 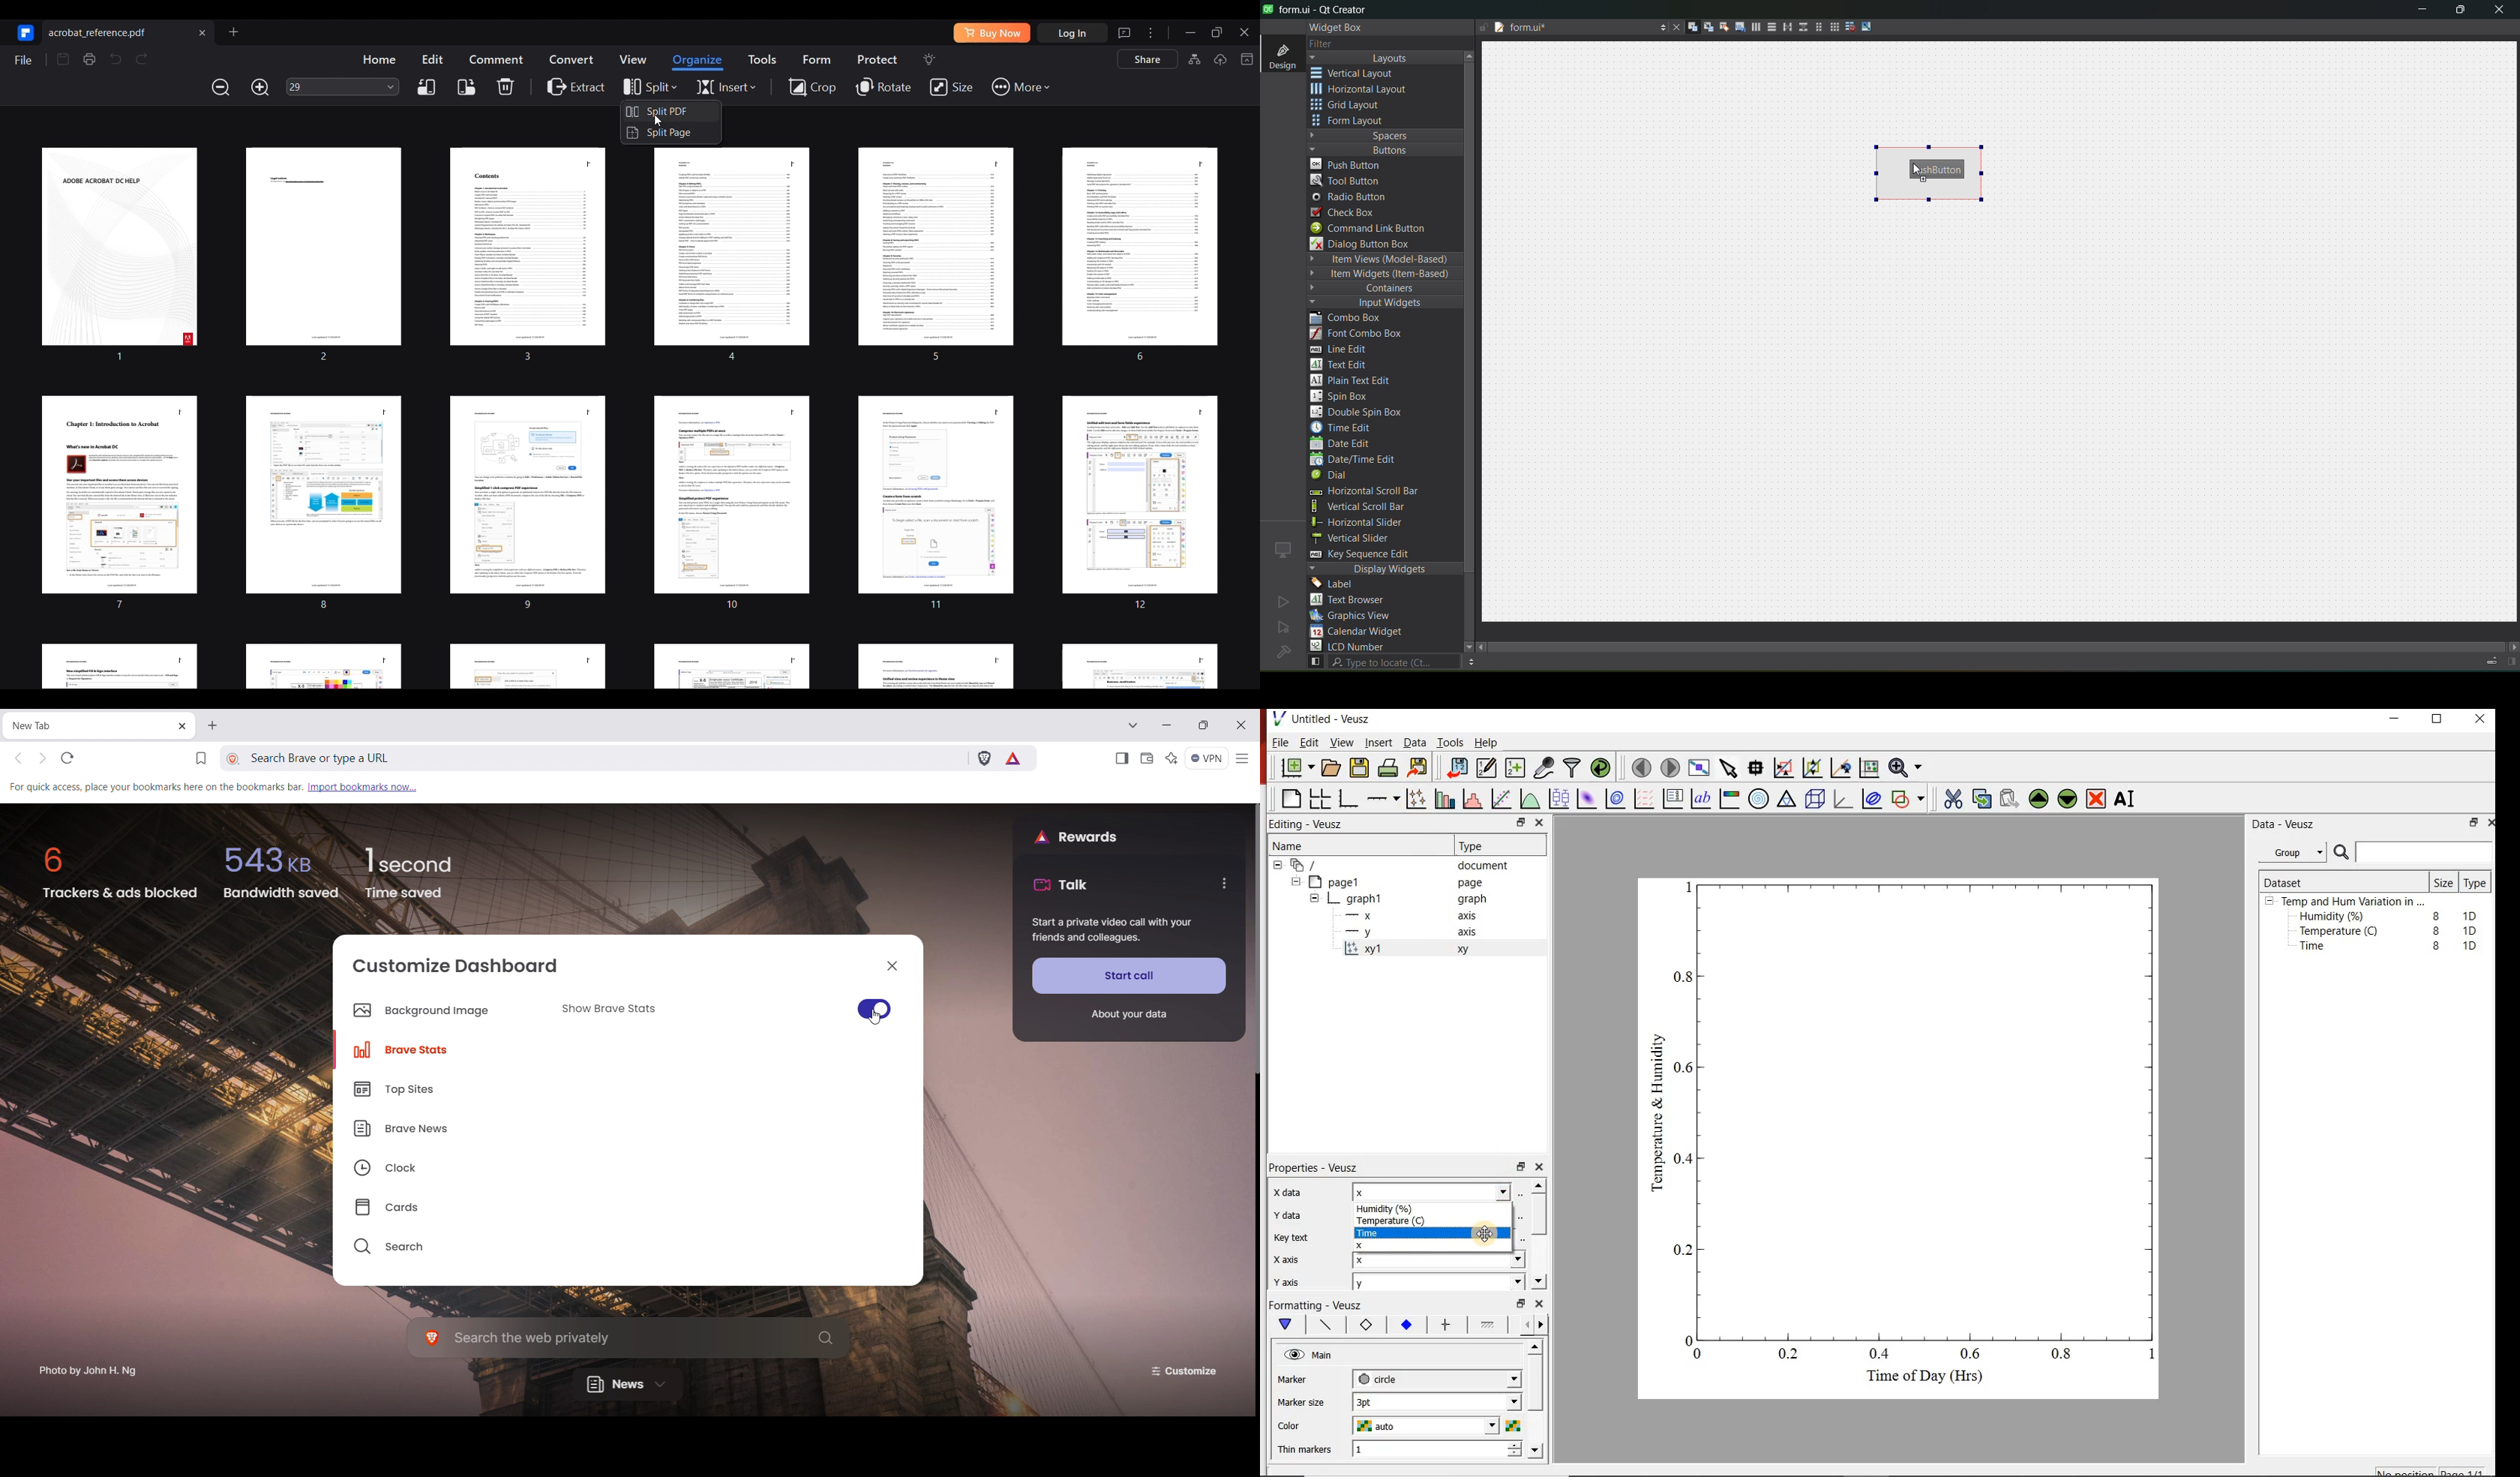 What do you see at coordinates (1342, 743) in the screenshot?
I see `View` at bounding box center [1342, 743].